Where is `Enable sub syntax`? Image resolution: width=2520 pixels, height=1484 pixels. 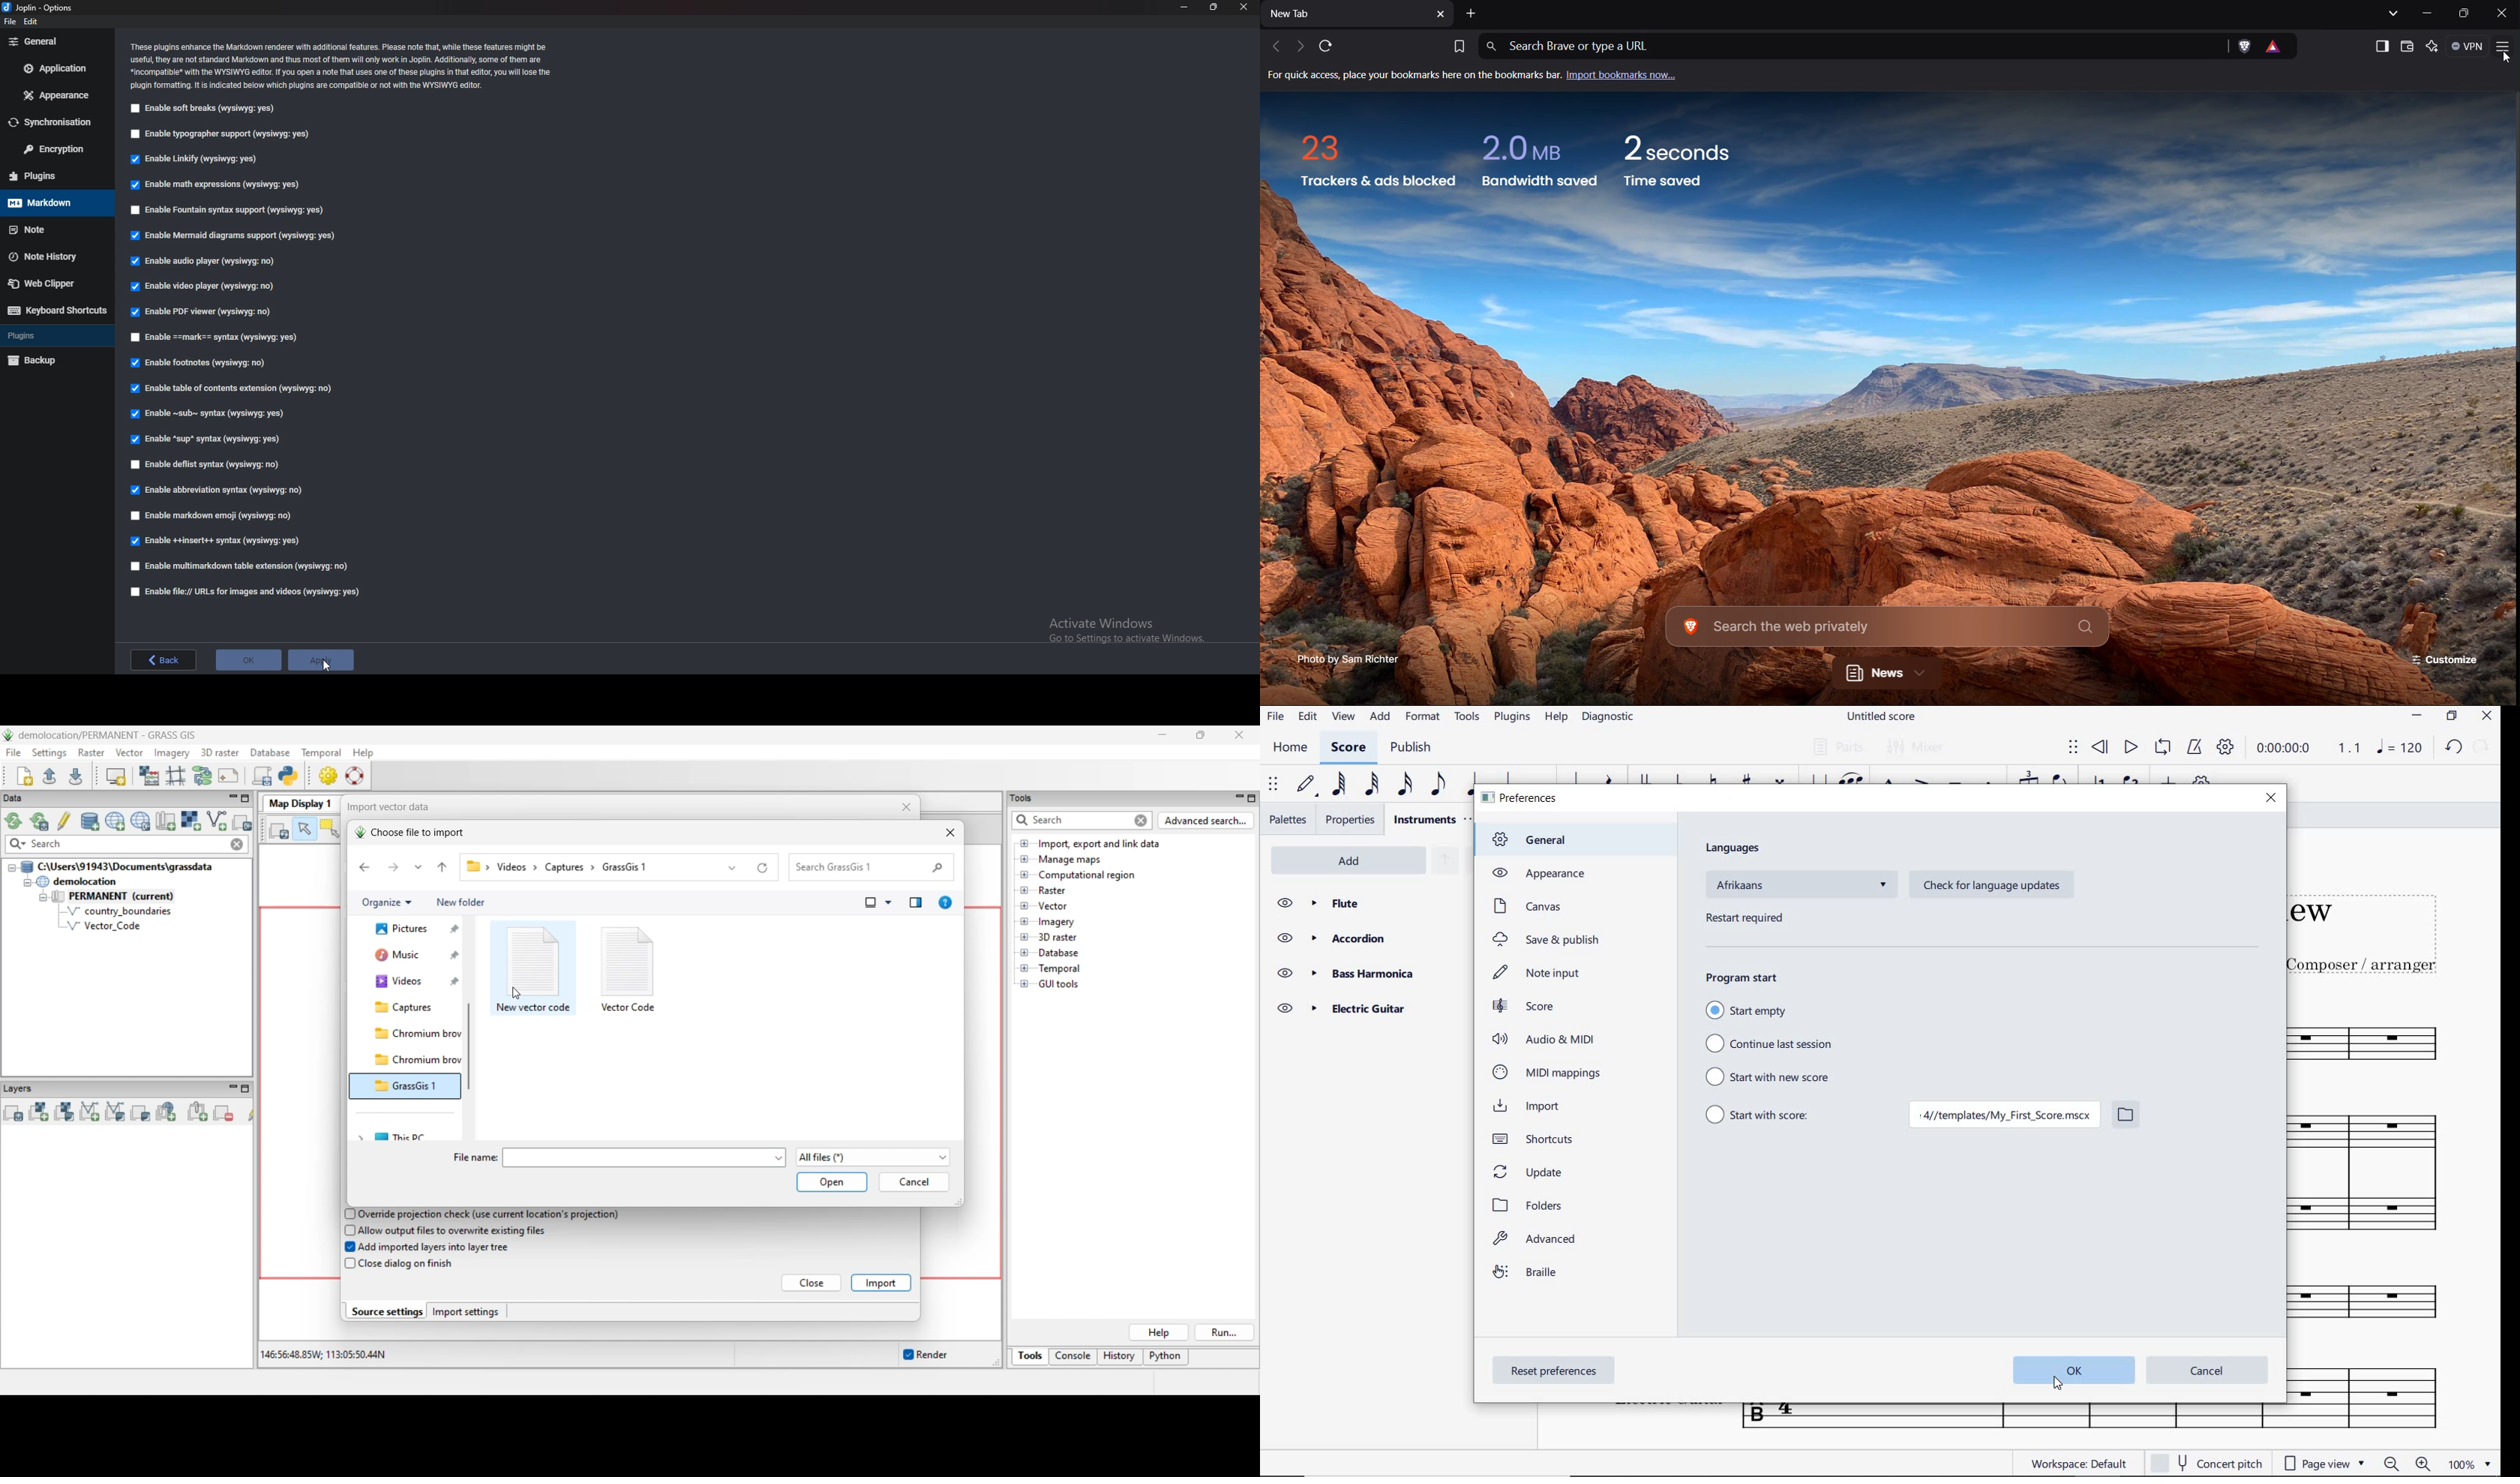
Enable sub syntax is located at coordinates (208, 414).